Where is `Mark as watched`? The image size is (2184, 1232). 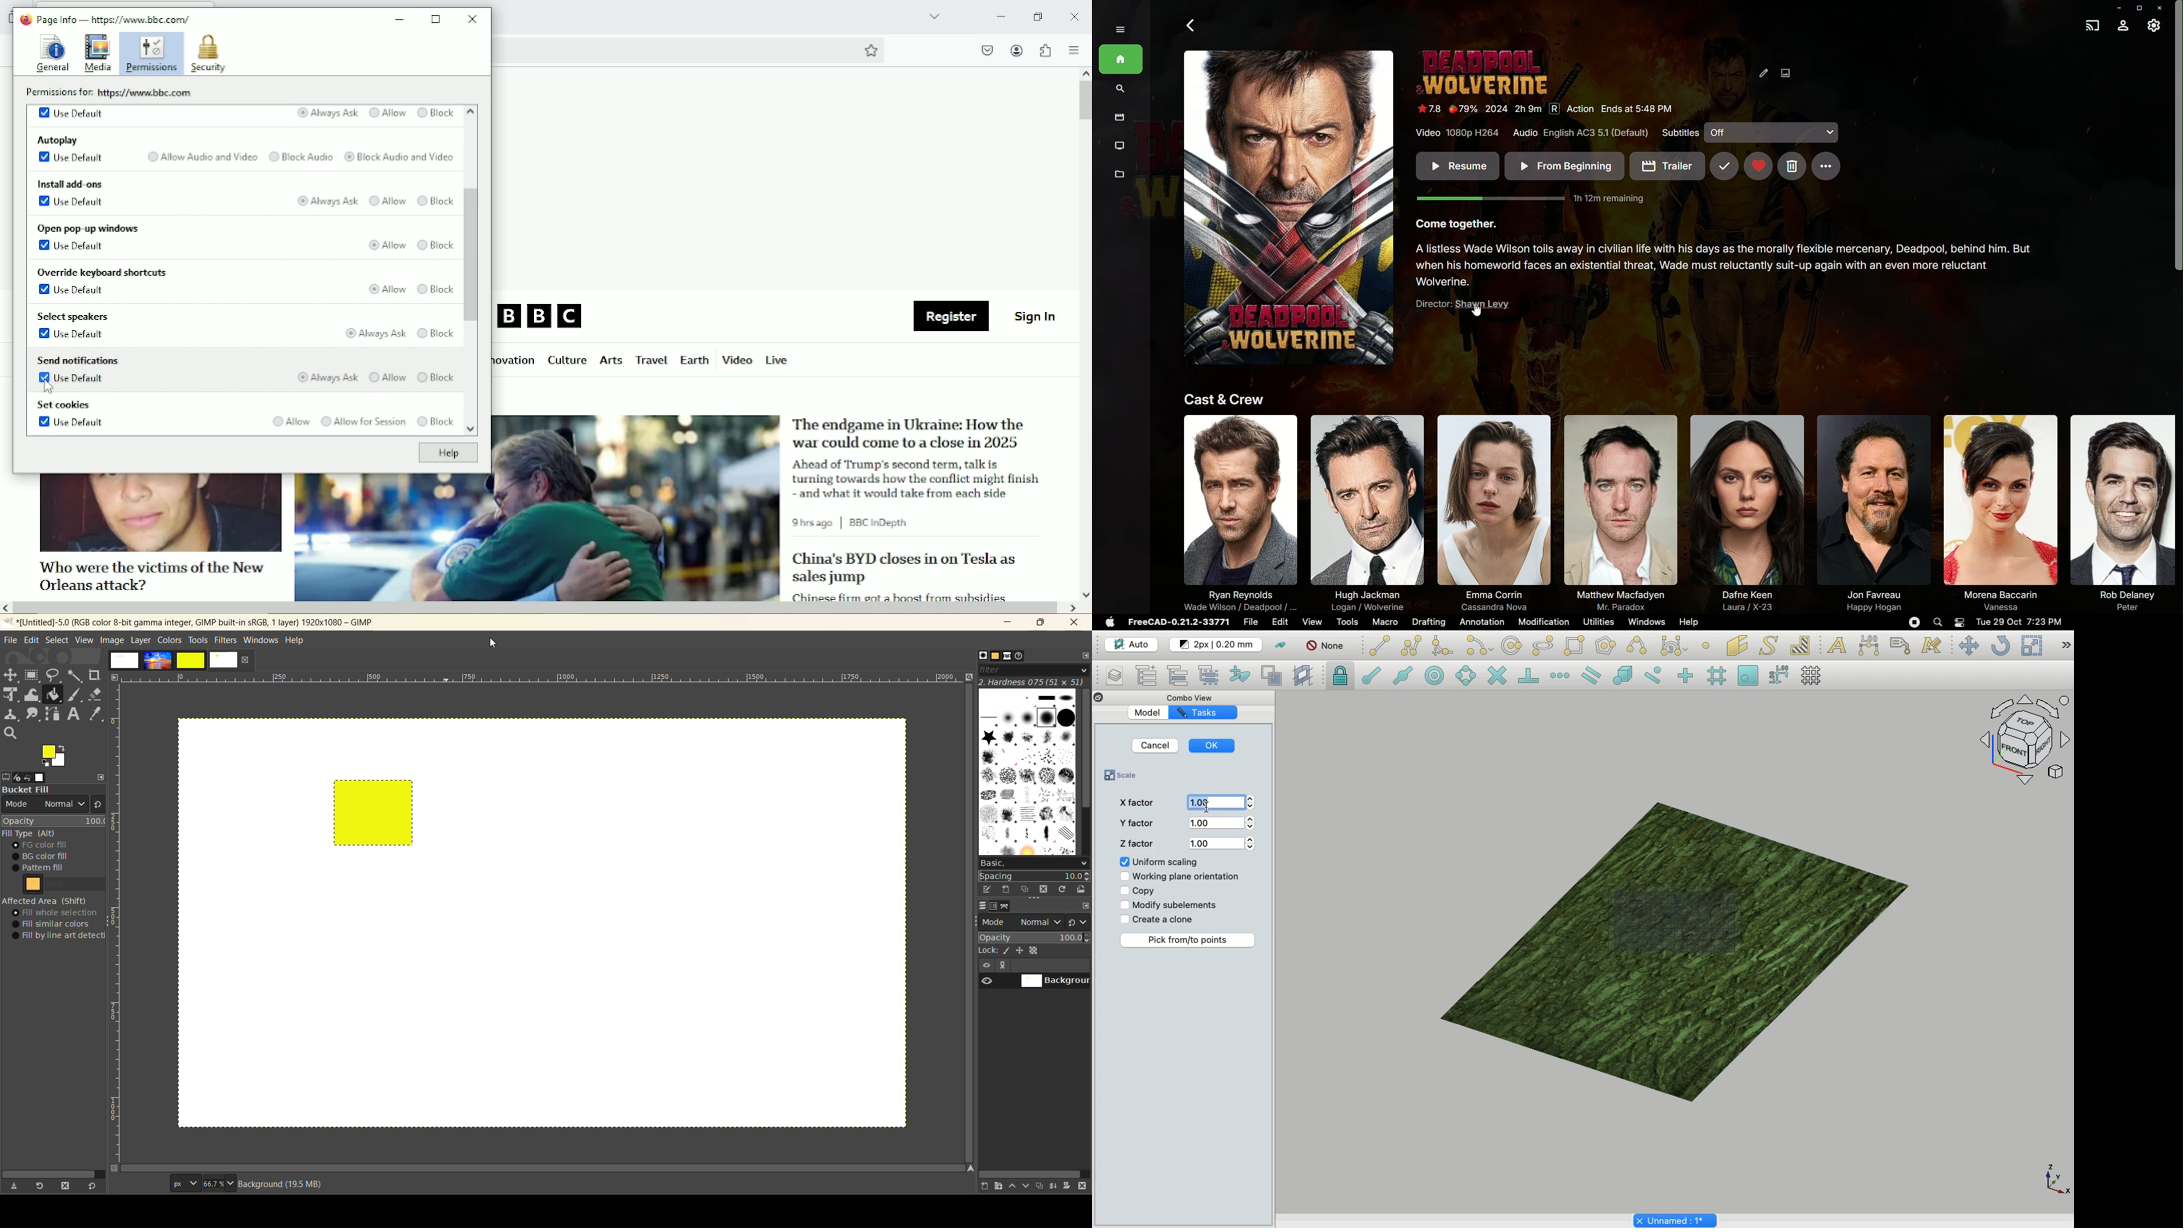 Mark as watched is located at coordinates (1725, 166).